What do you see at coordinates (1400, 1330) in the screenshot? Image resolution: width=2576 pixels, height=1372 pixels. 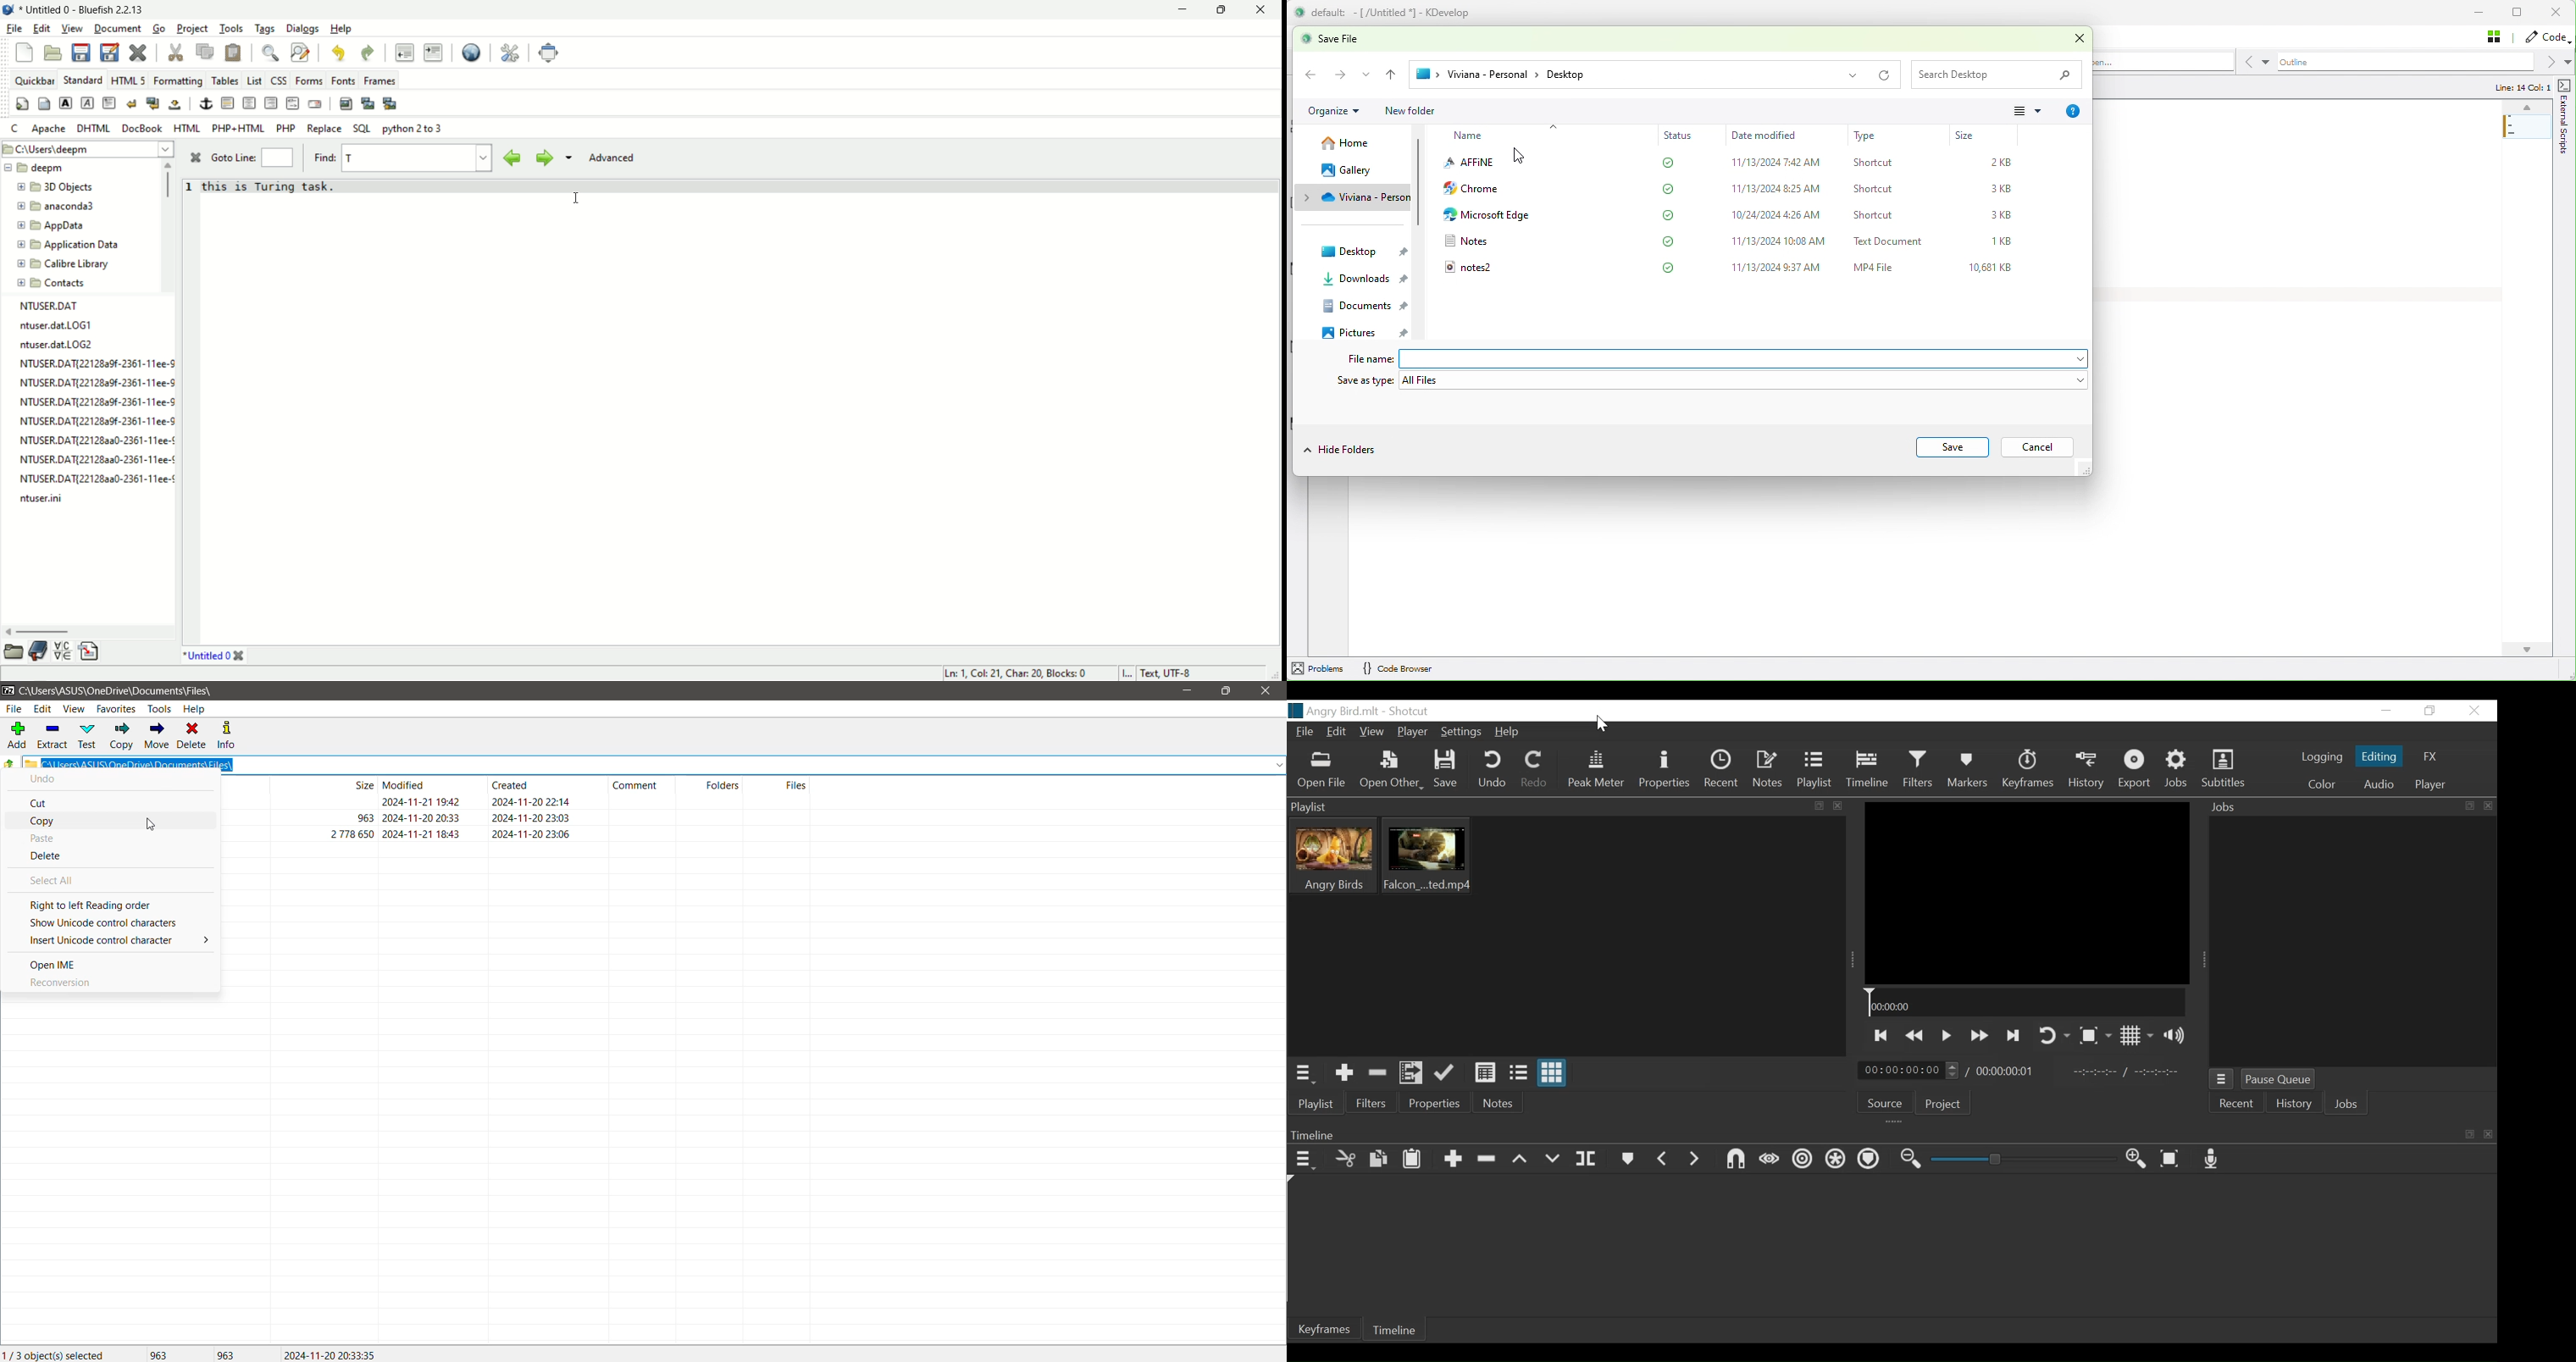 I see `Timeline` at bounding box center [1400, 1330].